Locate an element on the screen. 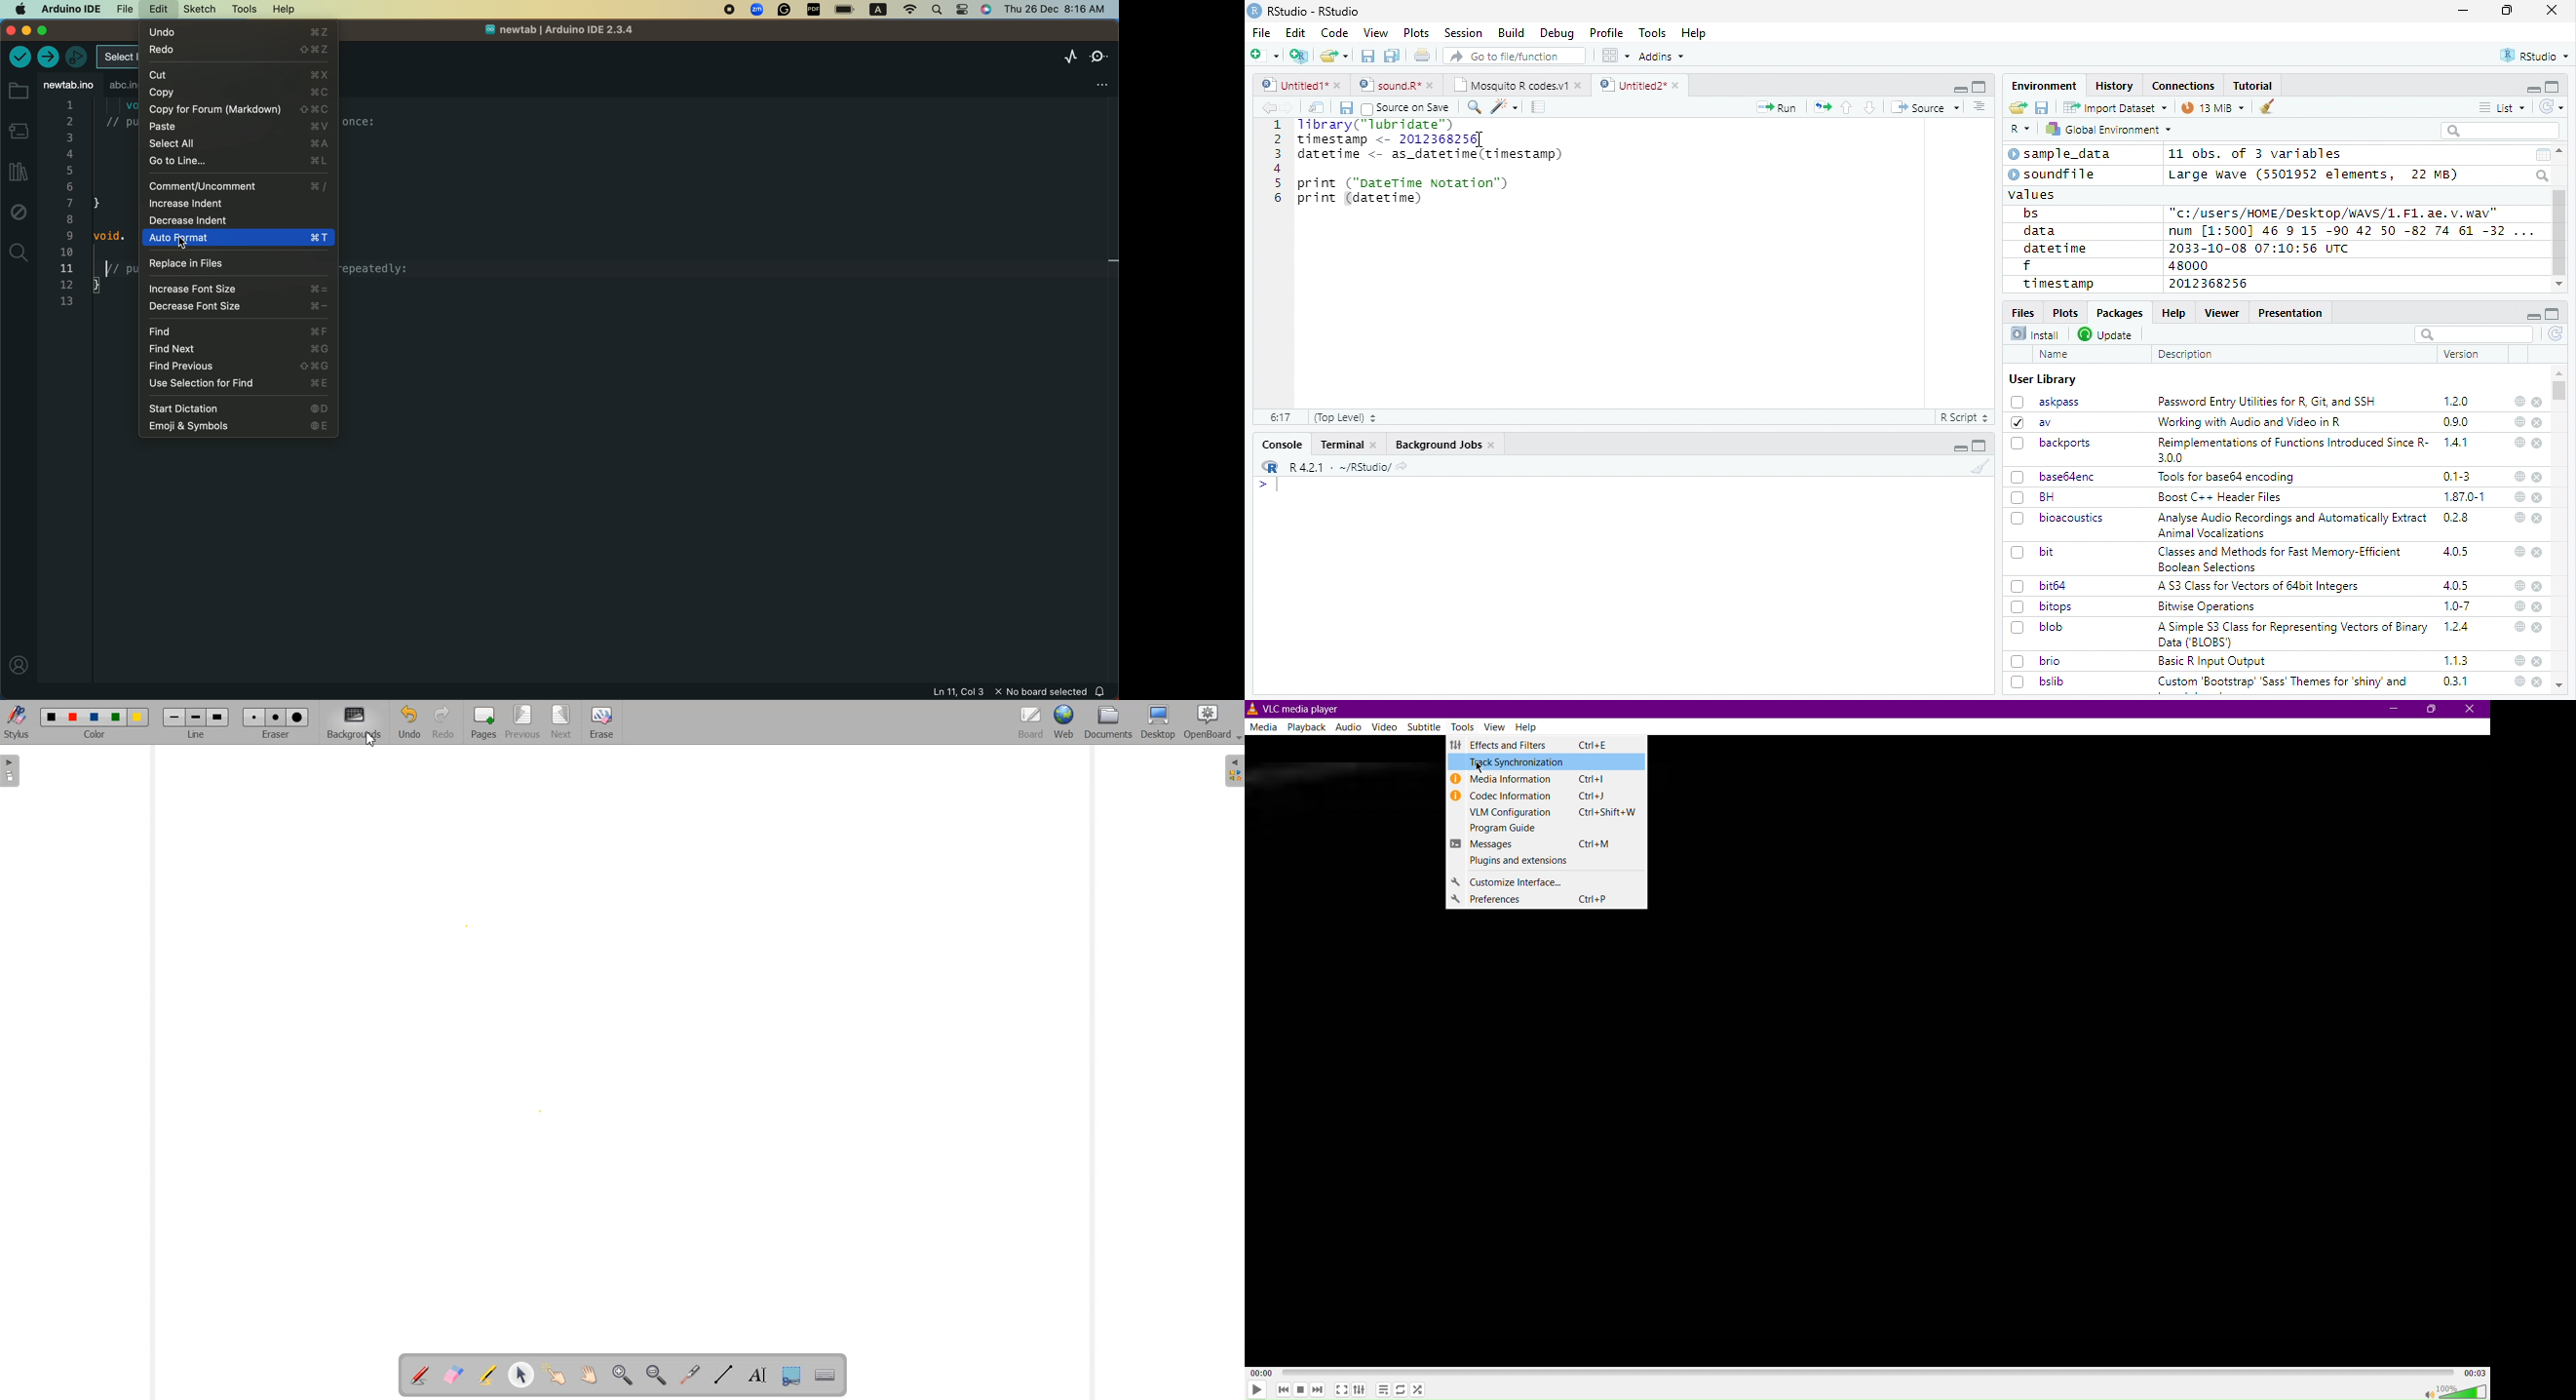 The width and height of the screenshot is (2576, 1400). Help is located at coordinates (1530, 727).